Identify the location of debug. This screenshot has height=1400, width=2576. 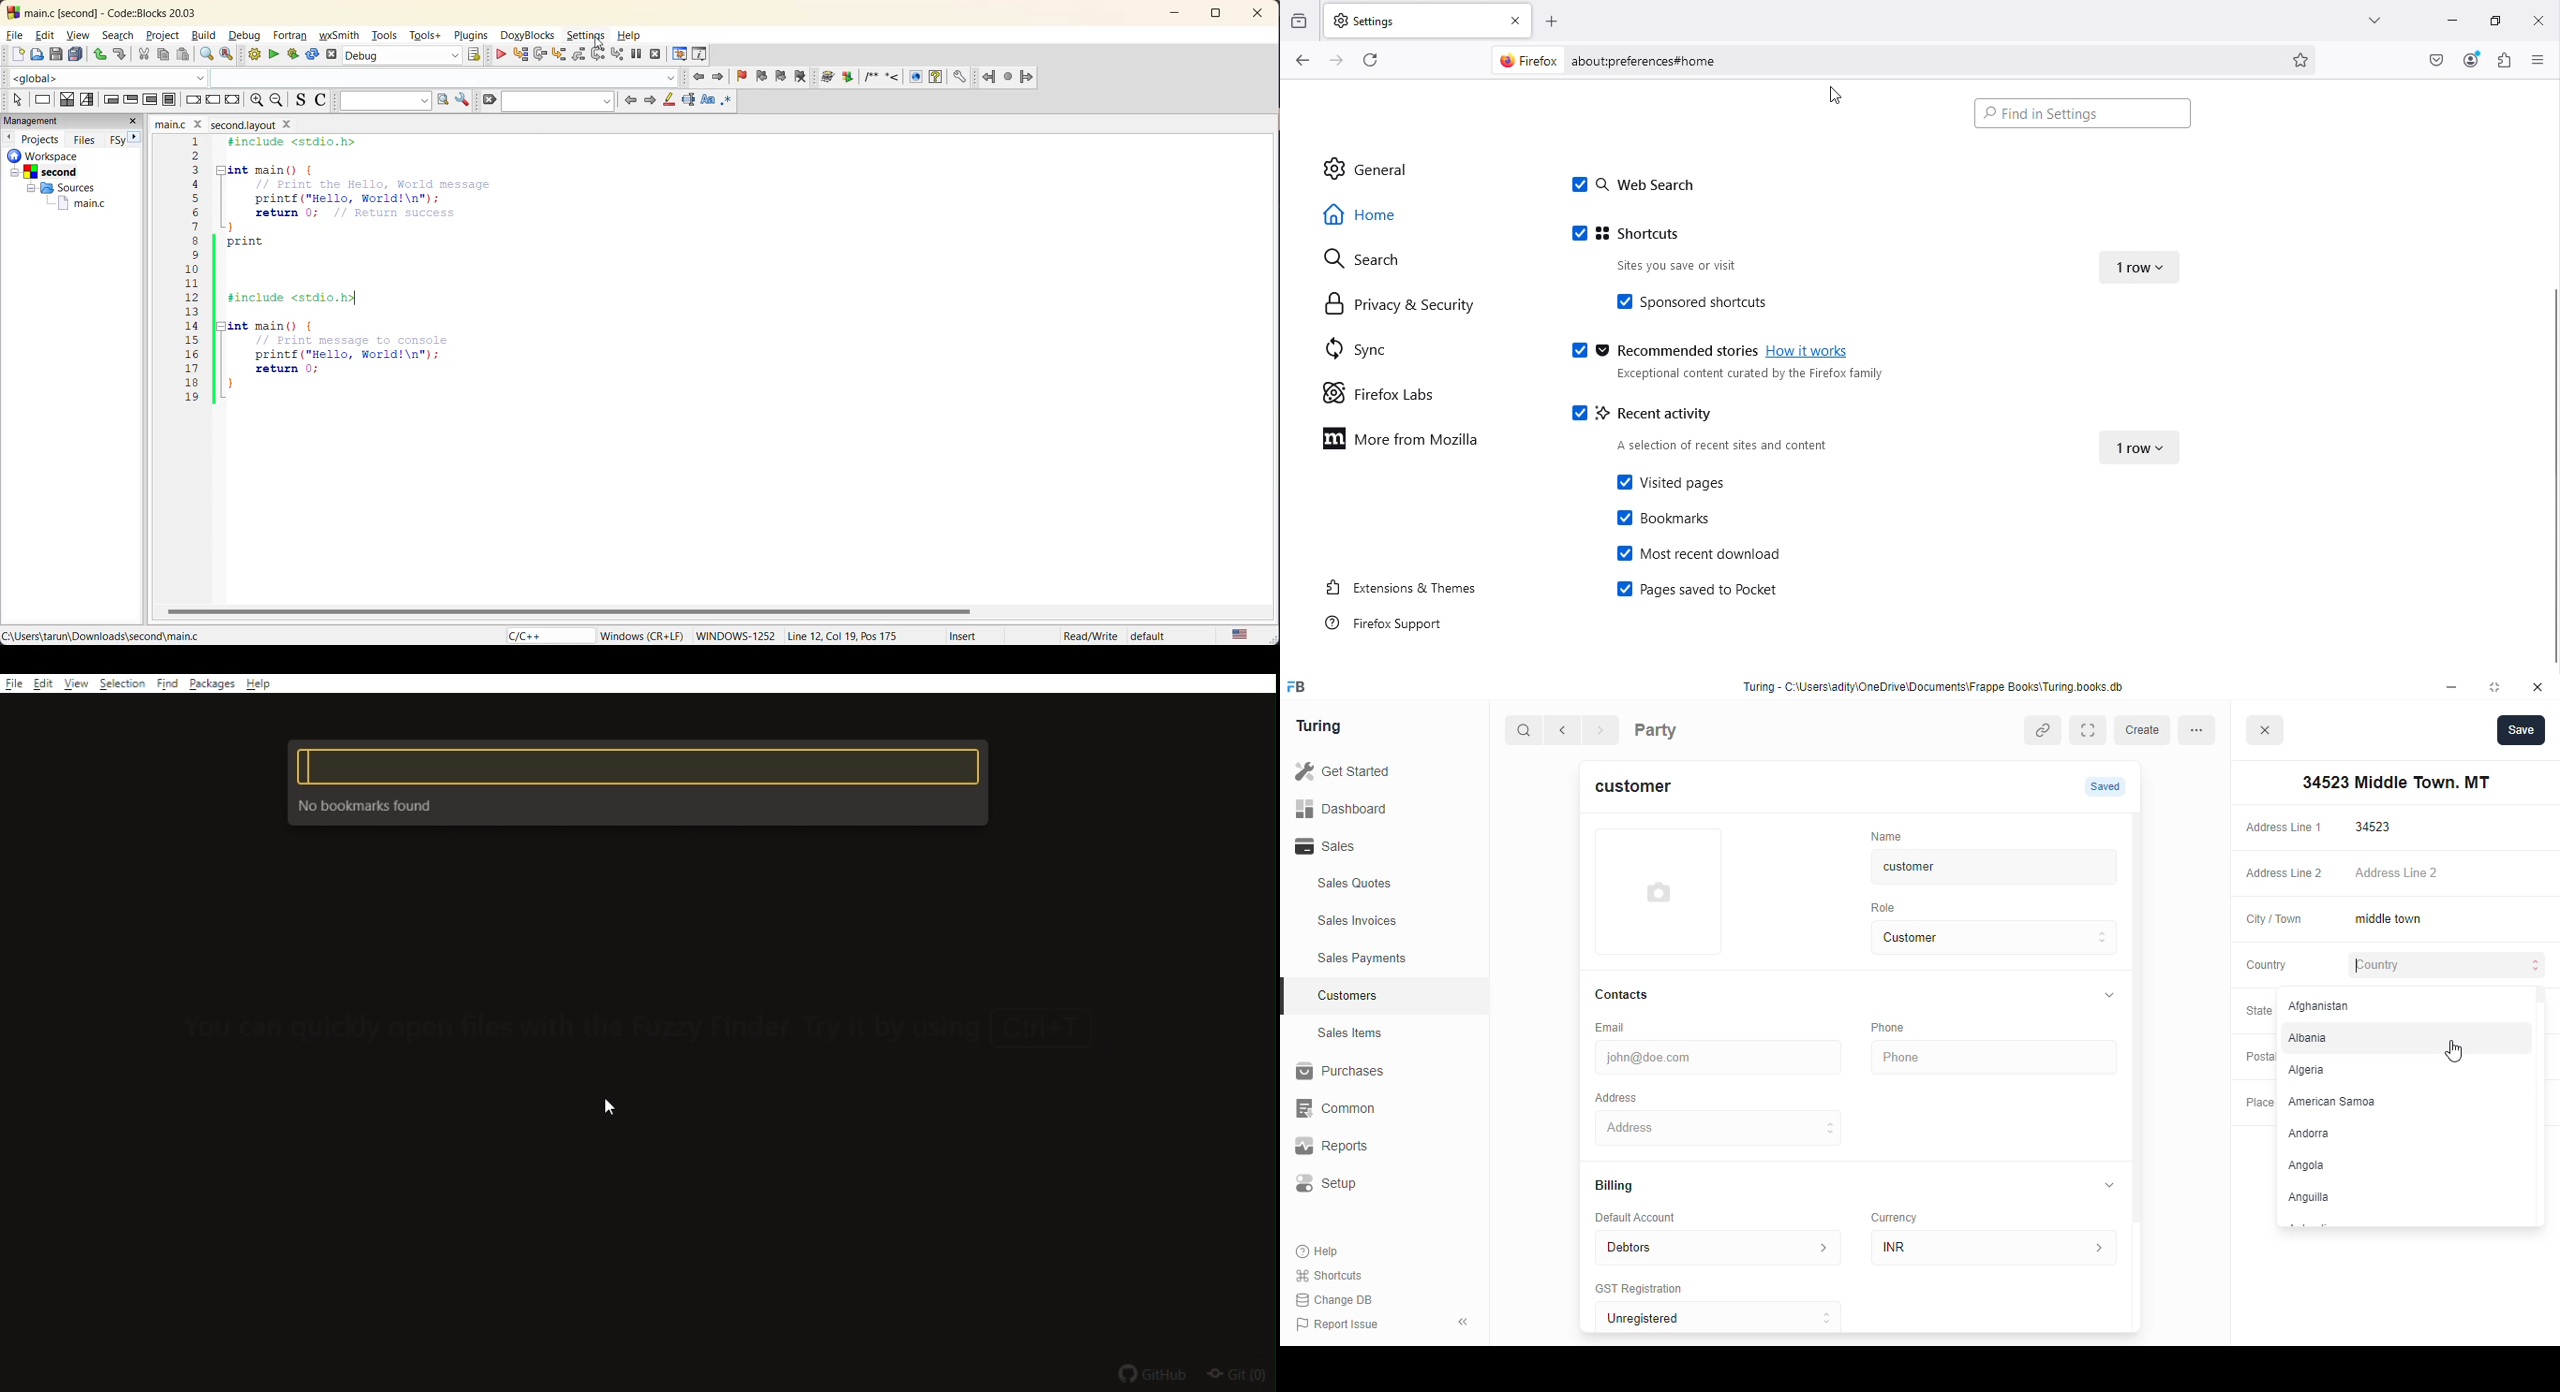
(248, 36).